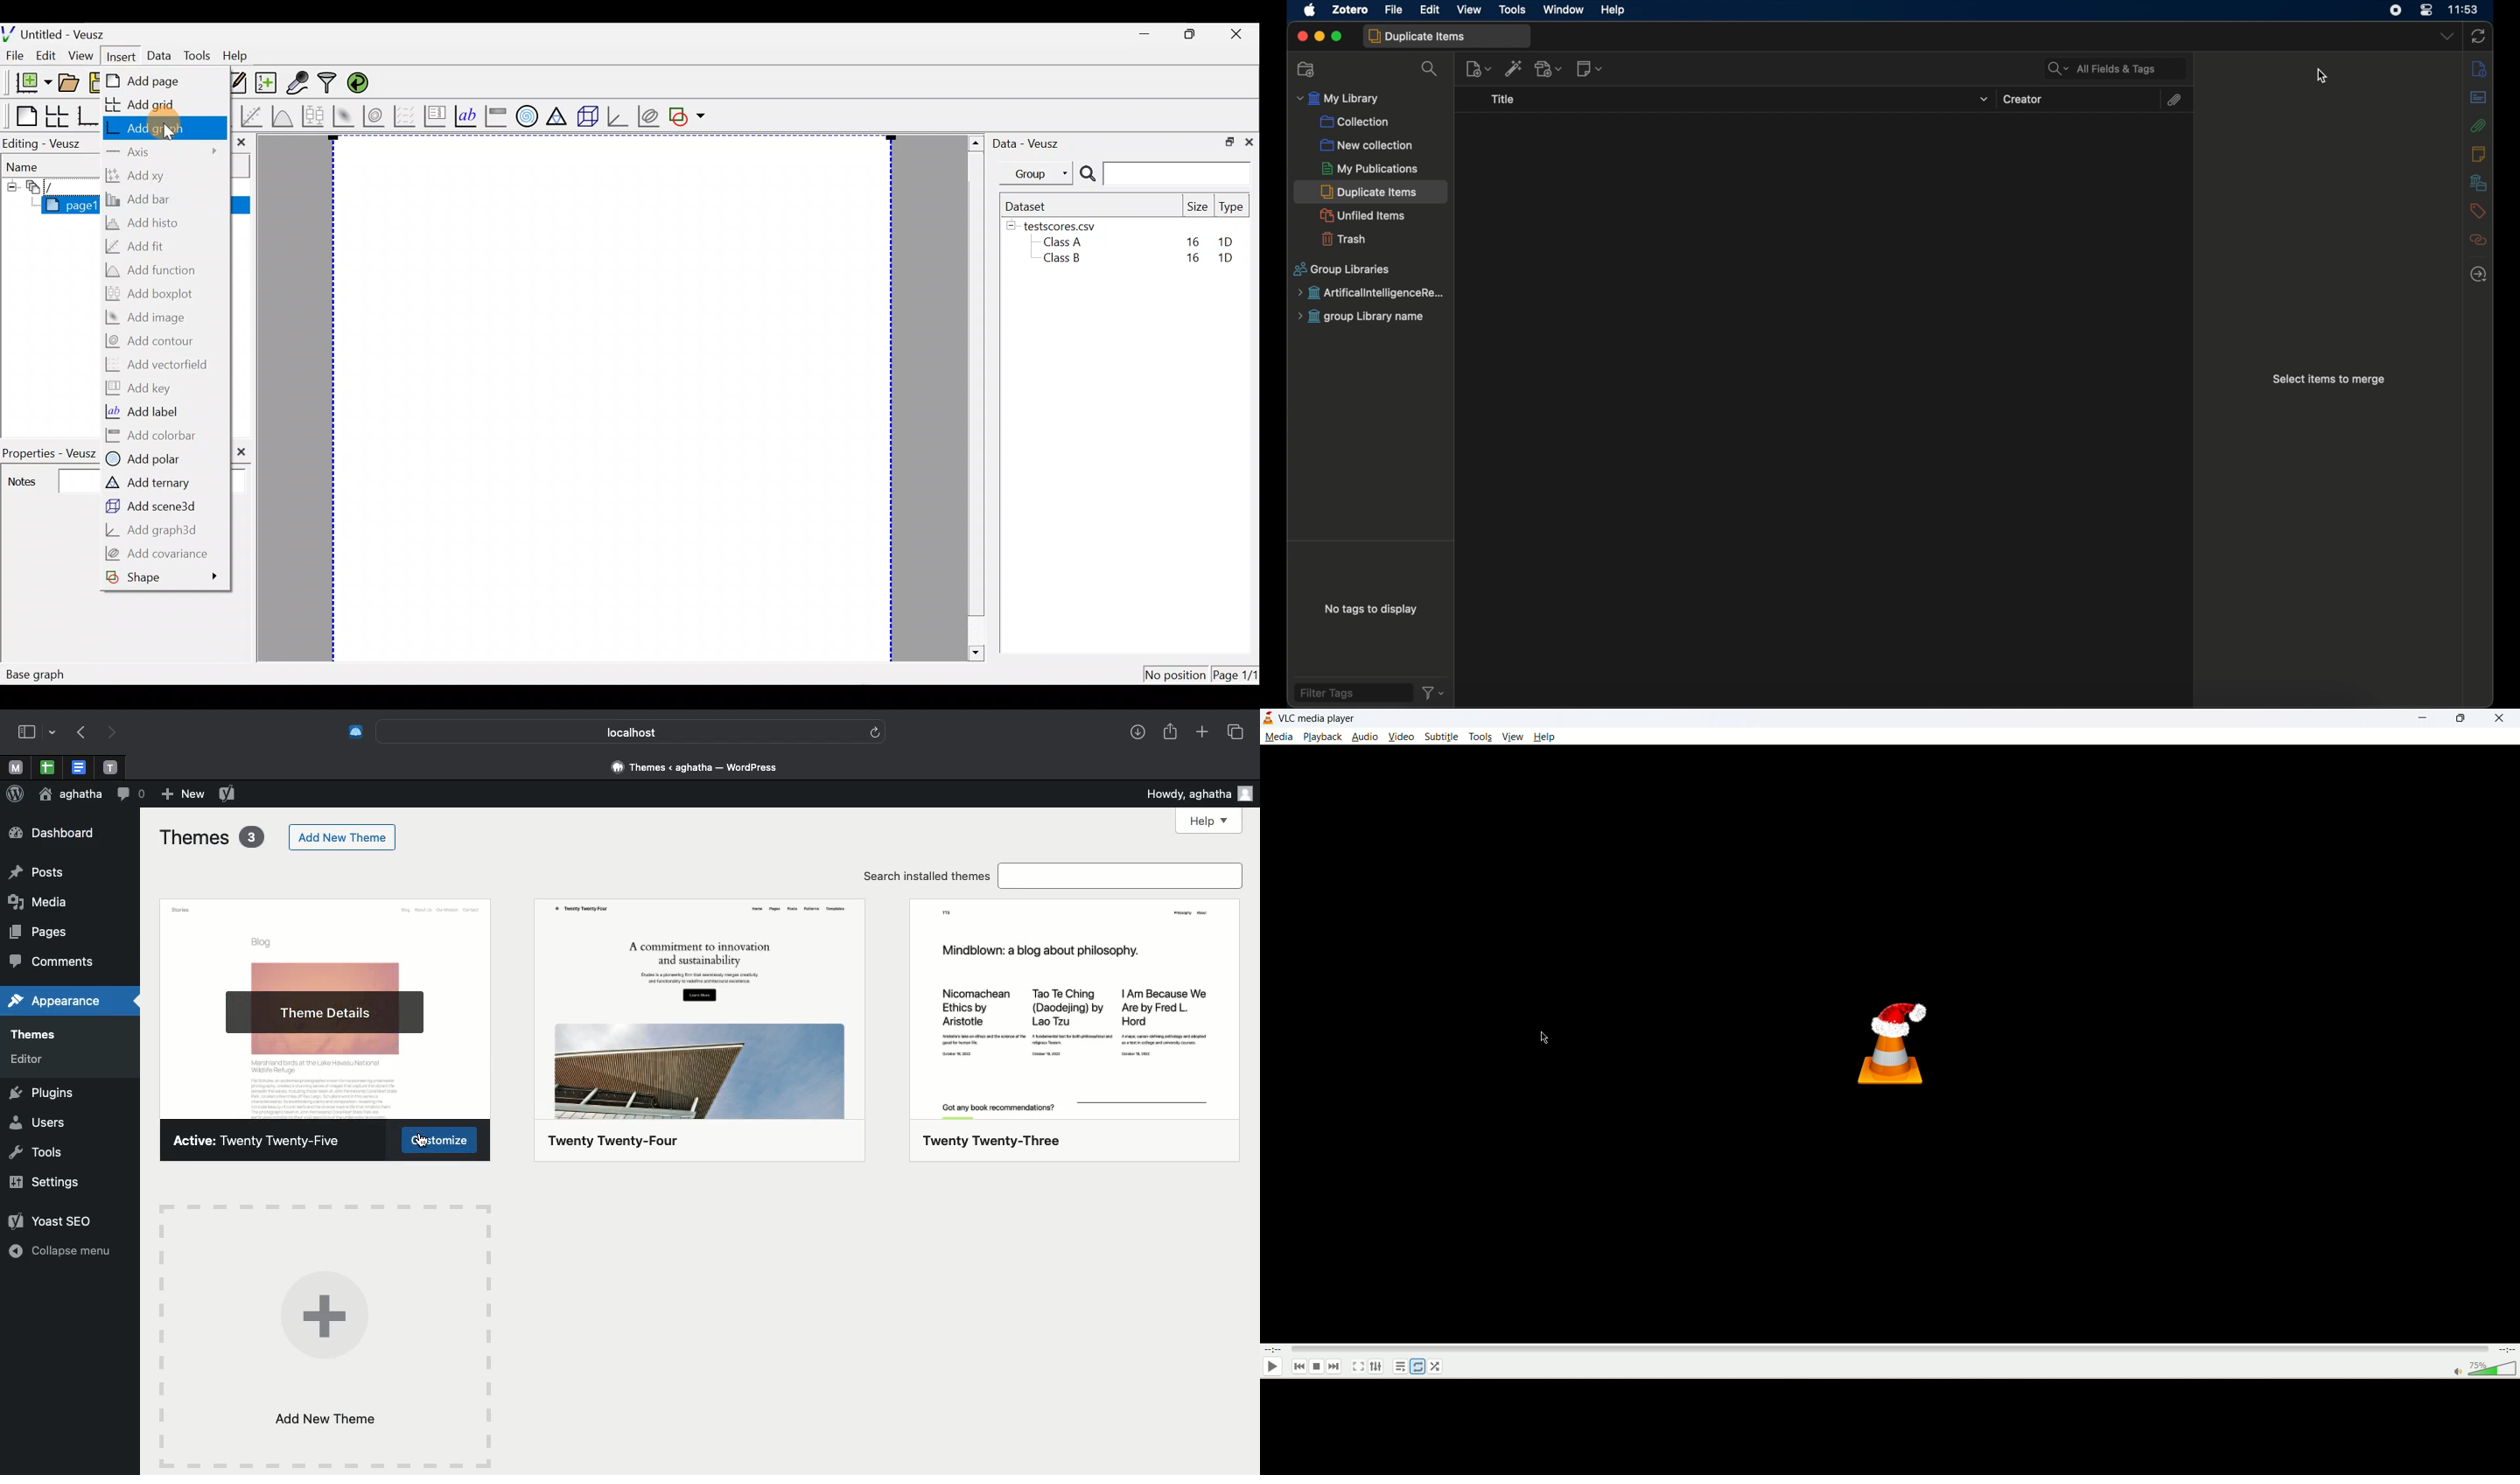  What do you see at coordinates (161, 364) in the screenshot?
I see `Add vectorfield` at bounding box center [161, 364].